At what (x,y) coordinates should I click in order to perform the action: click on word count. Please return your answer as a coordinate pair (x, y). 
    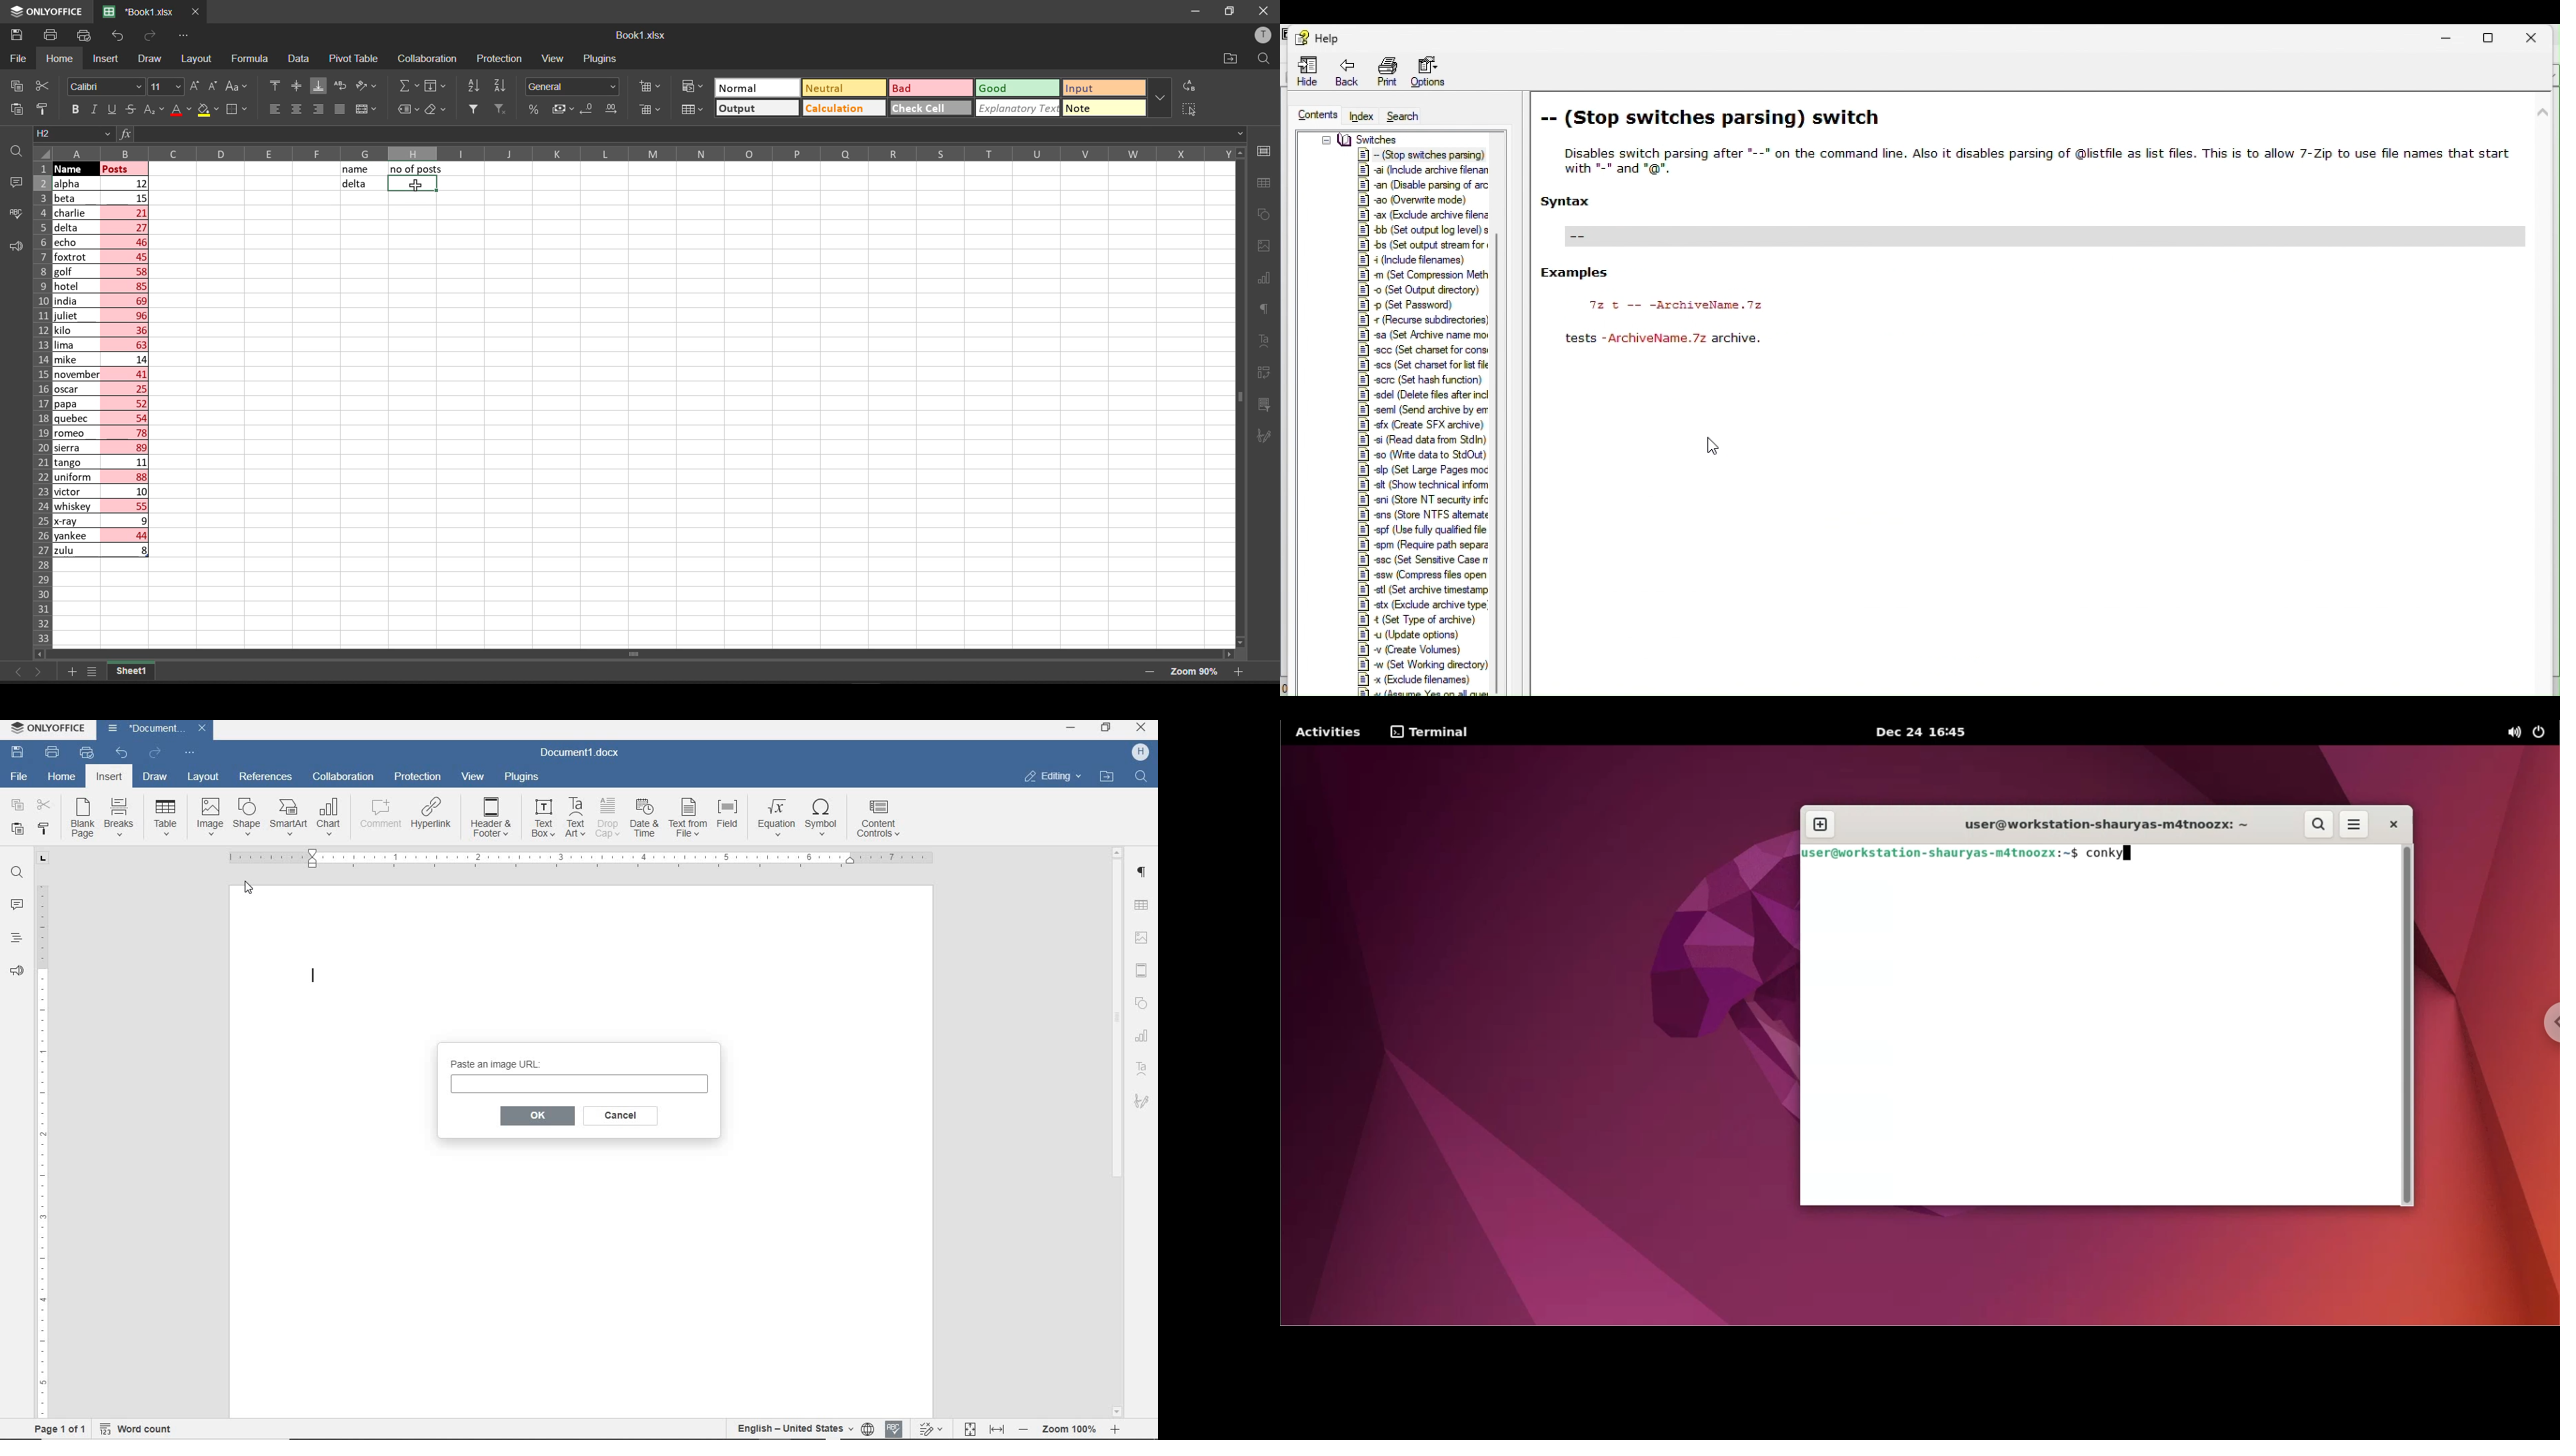
    Looking at the image, I should click on (140, 1430).